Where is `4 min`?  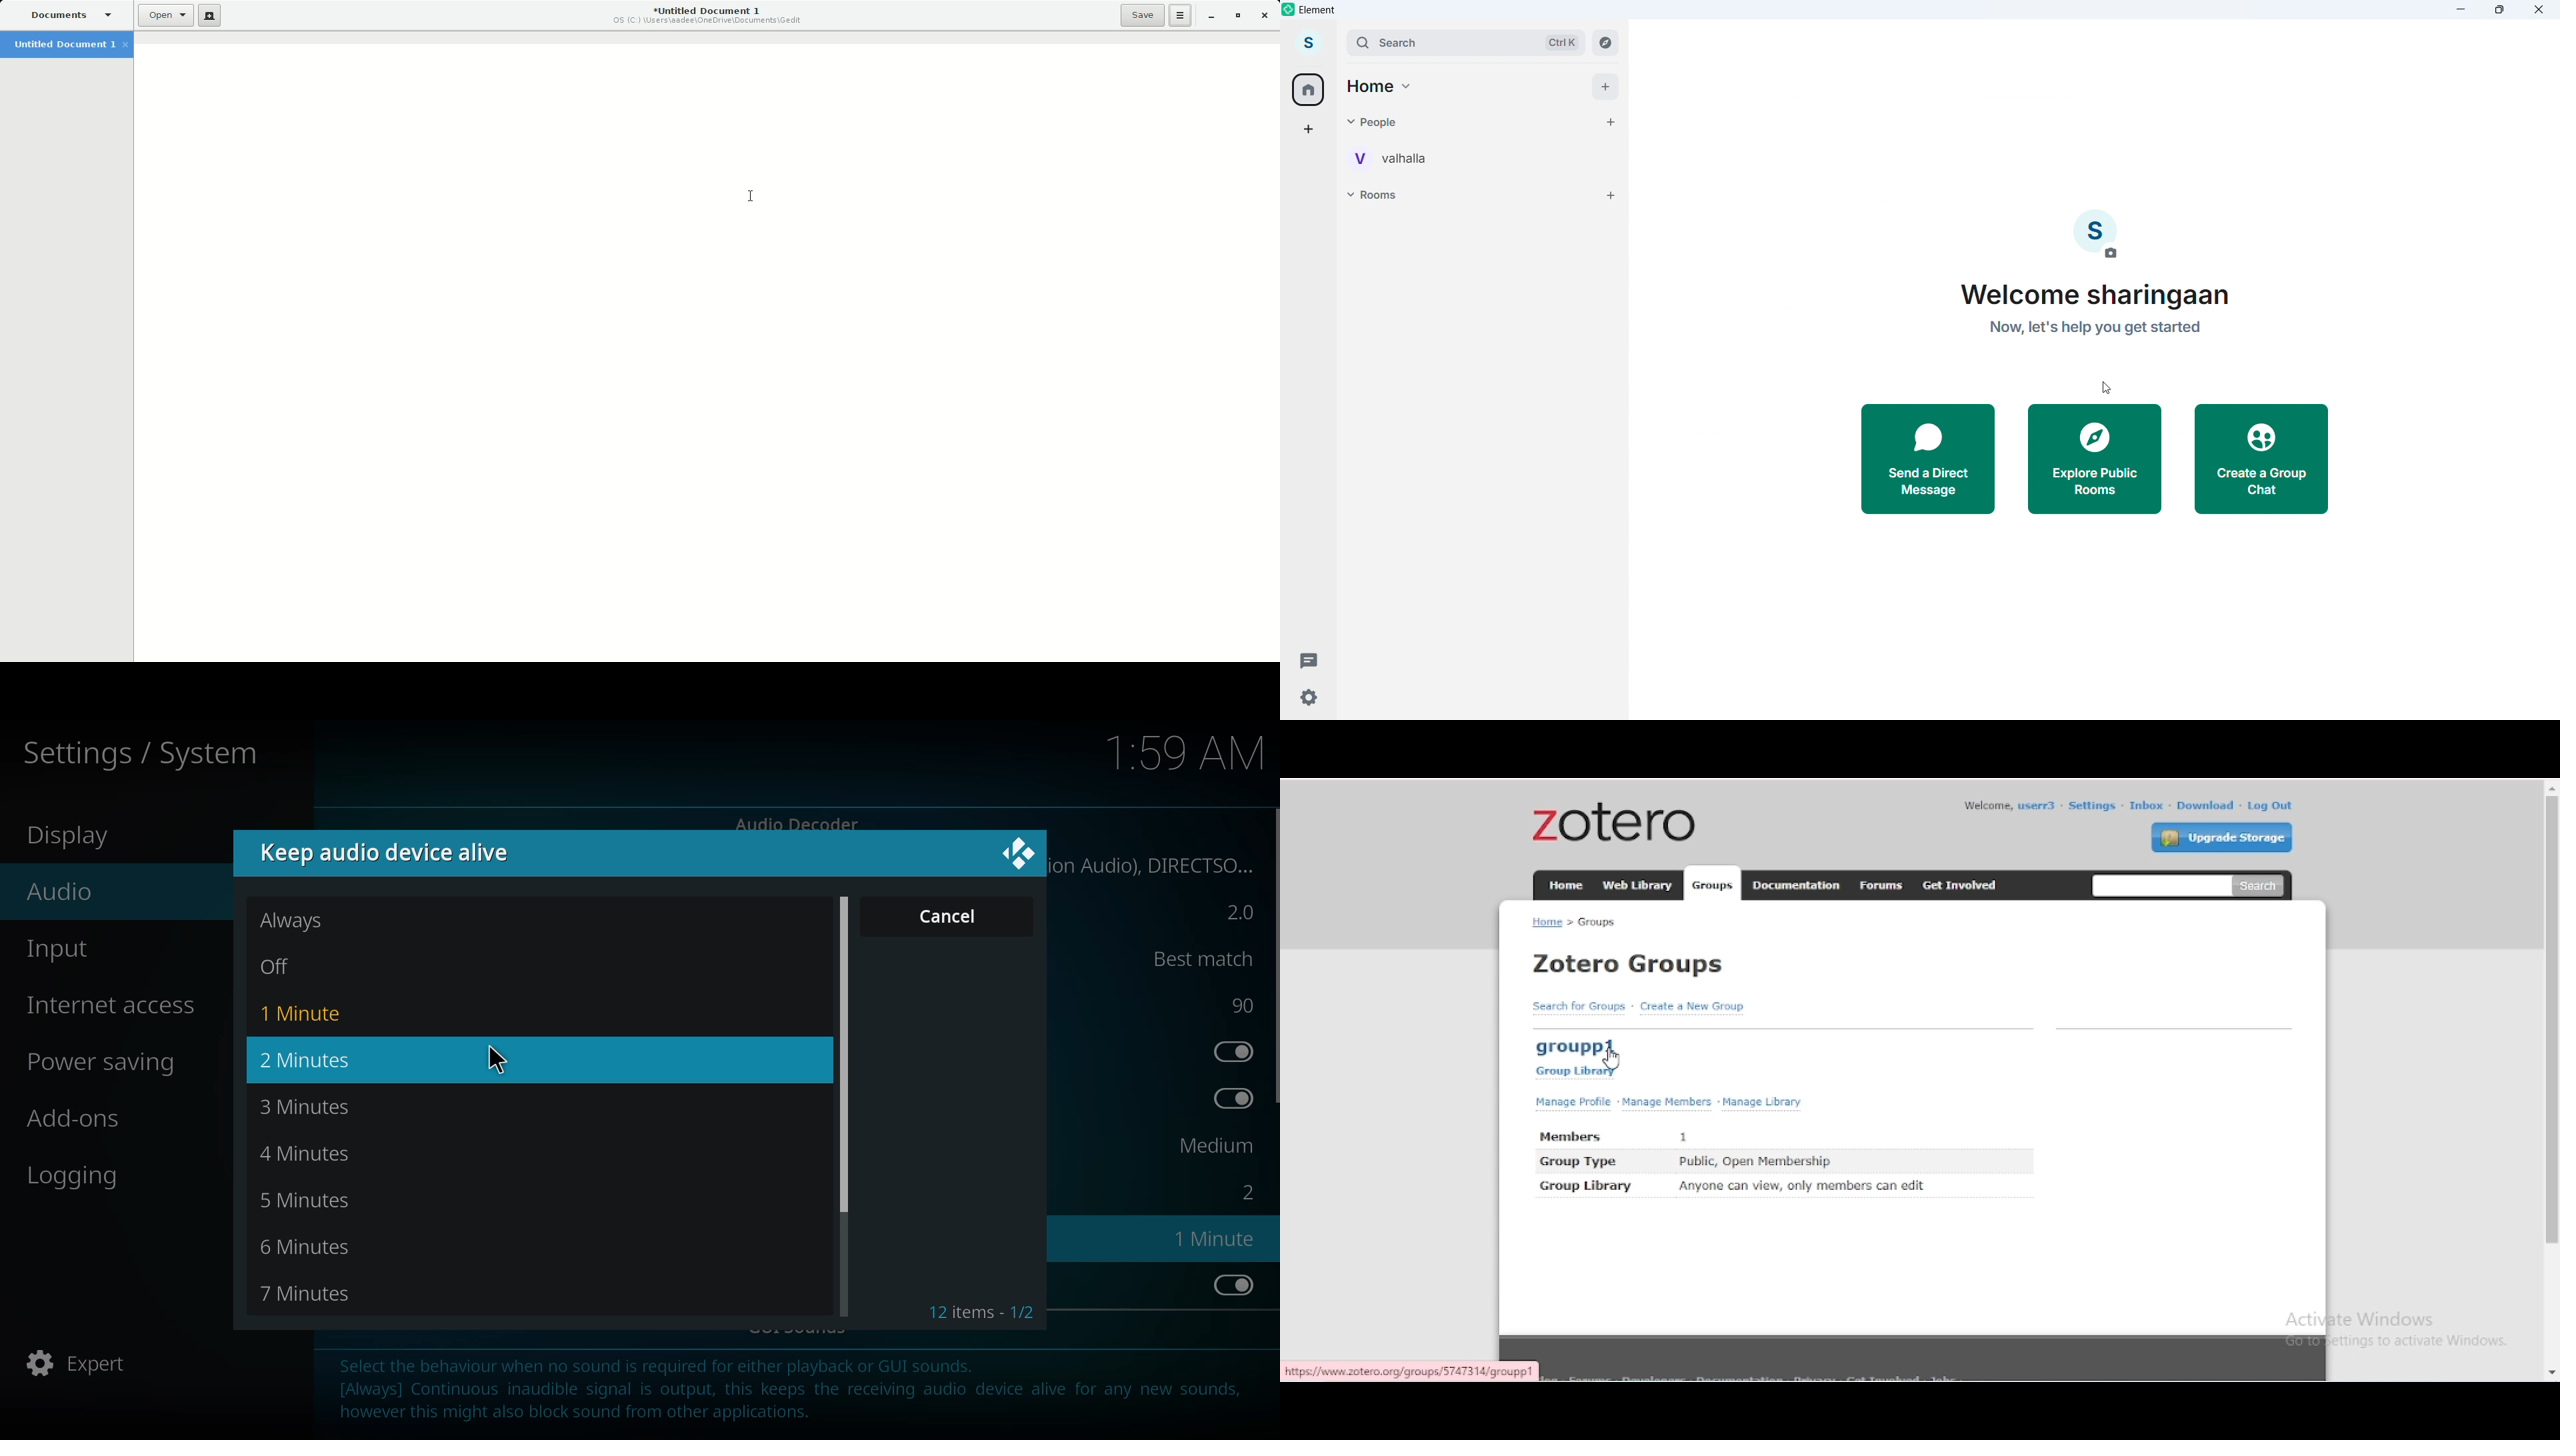
4 min is located at coordinates (317, 1155).